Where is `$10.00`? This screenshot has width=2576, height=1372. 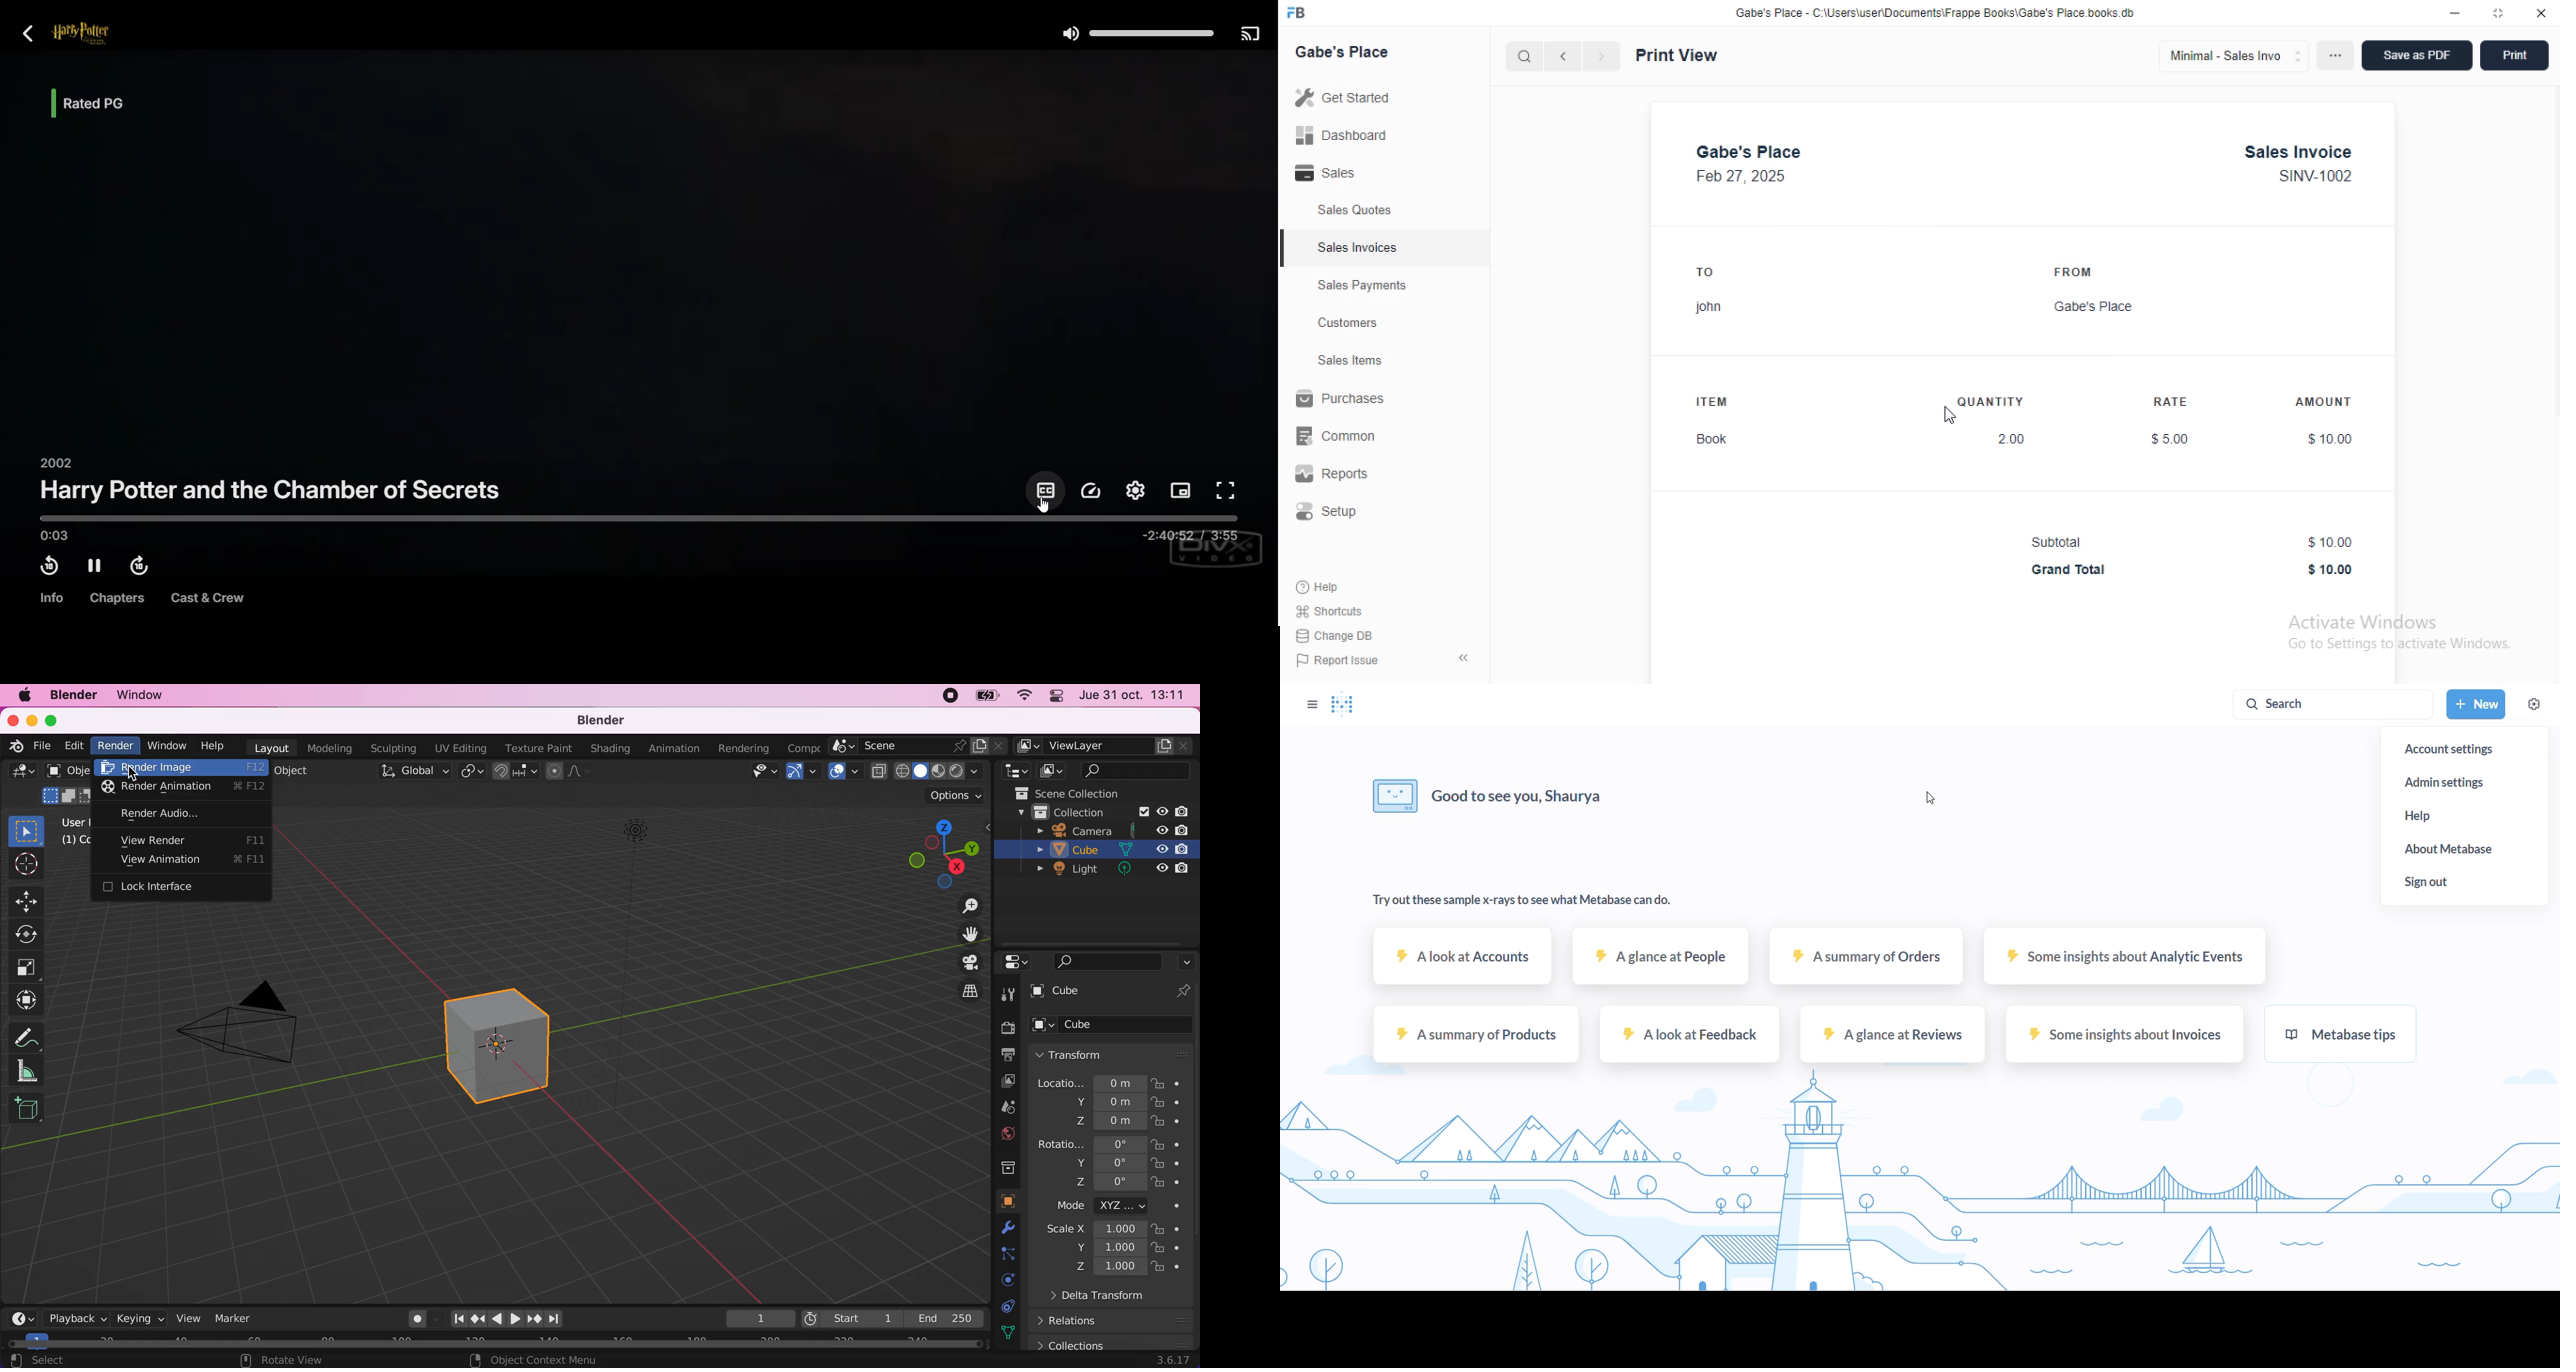 $10.00 is located at coordinates (2330, 440).